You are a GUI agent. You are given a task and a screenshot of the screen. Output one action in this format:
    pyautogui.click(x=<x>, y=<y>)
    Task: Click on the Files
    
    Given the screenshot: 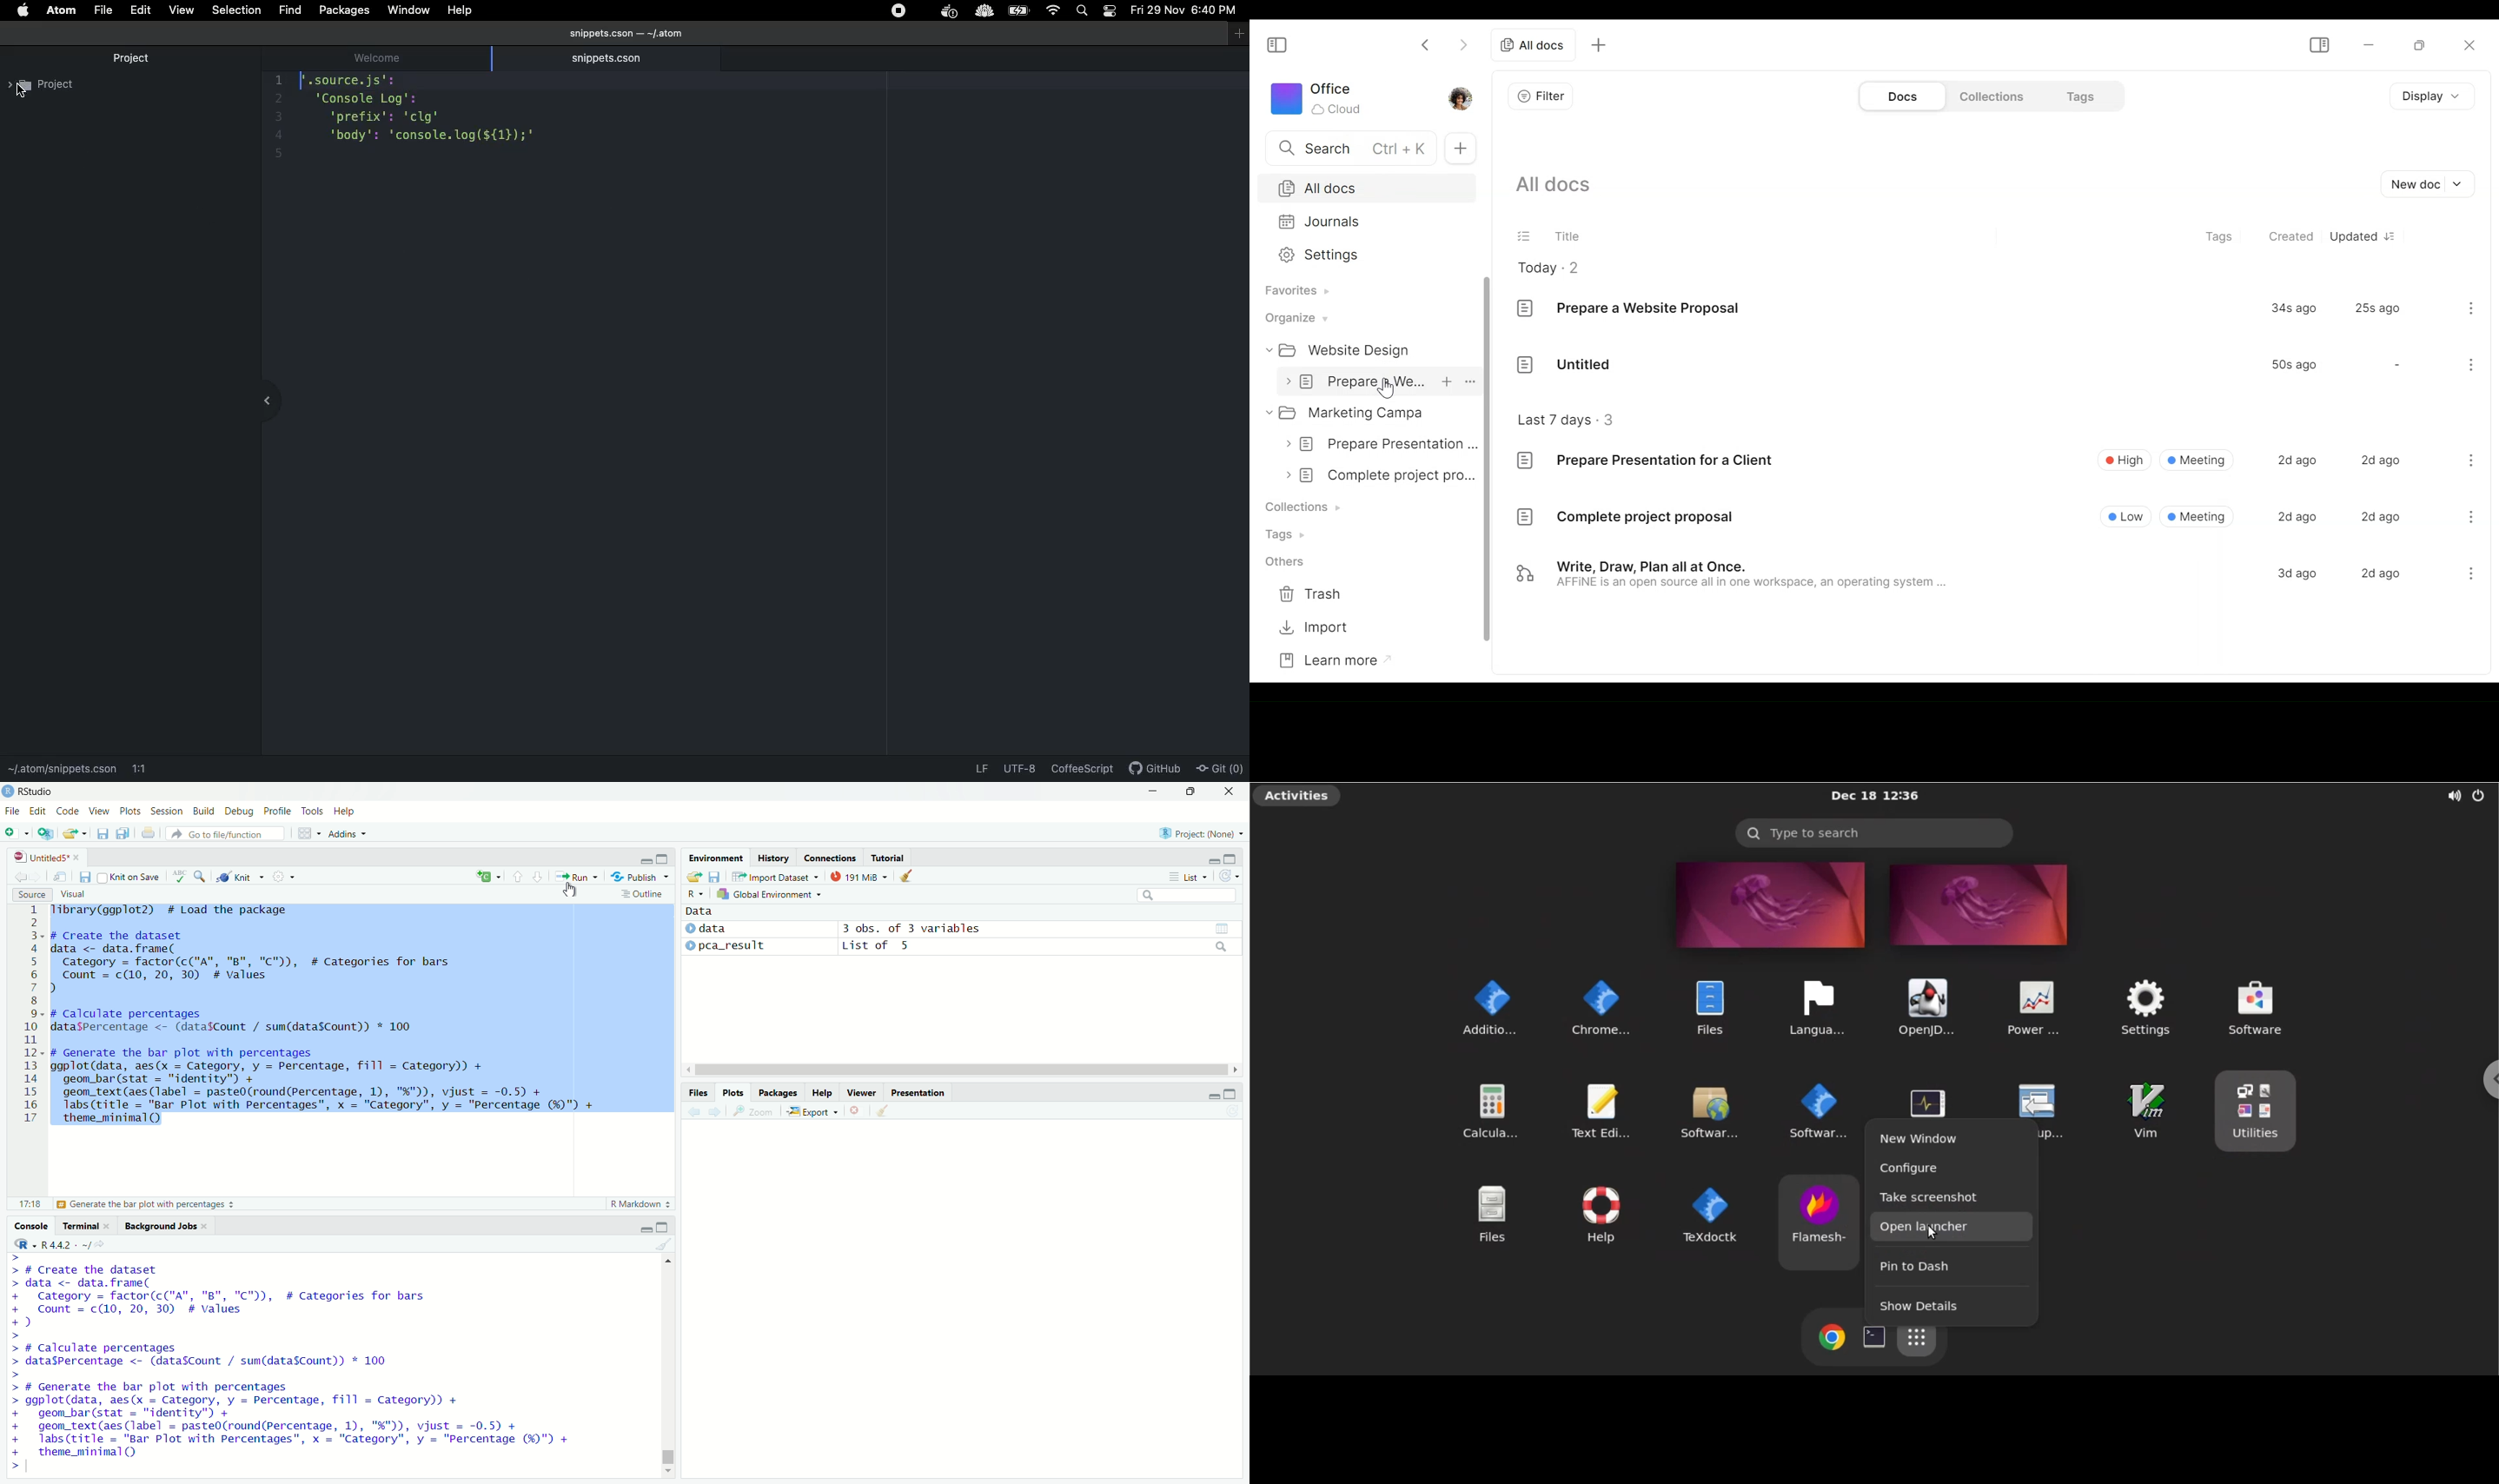 What is the action you would take?
    pyautogui.click(x=698, y=1093)
    